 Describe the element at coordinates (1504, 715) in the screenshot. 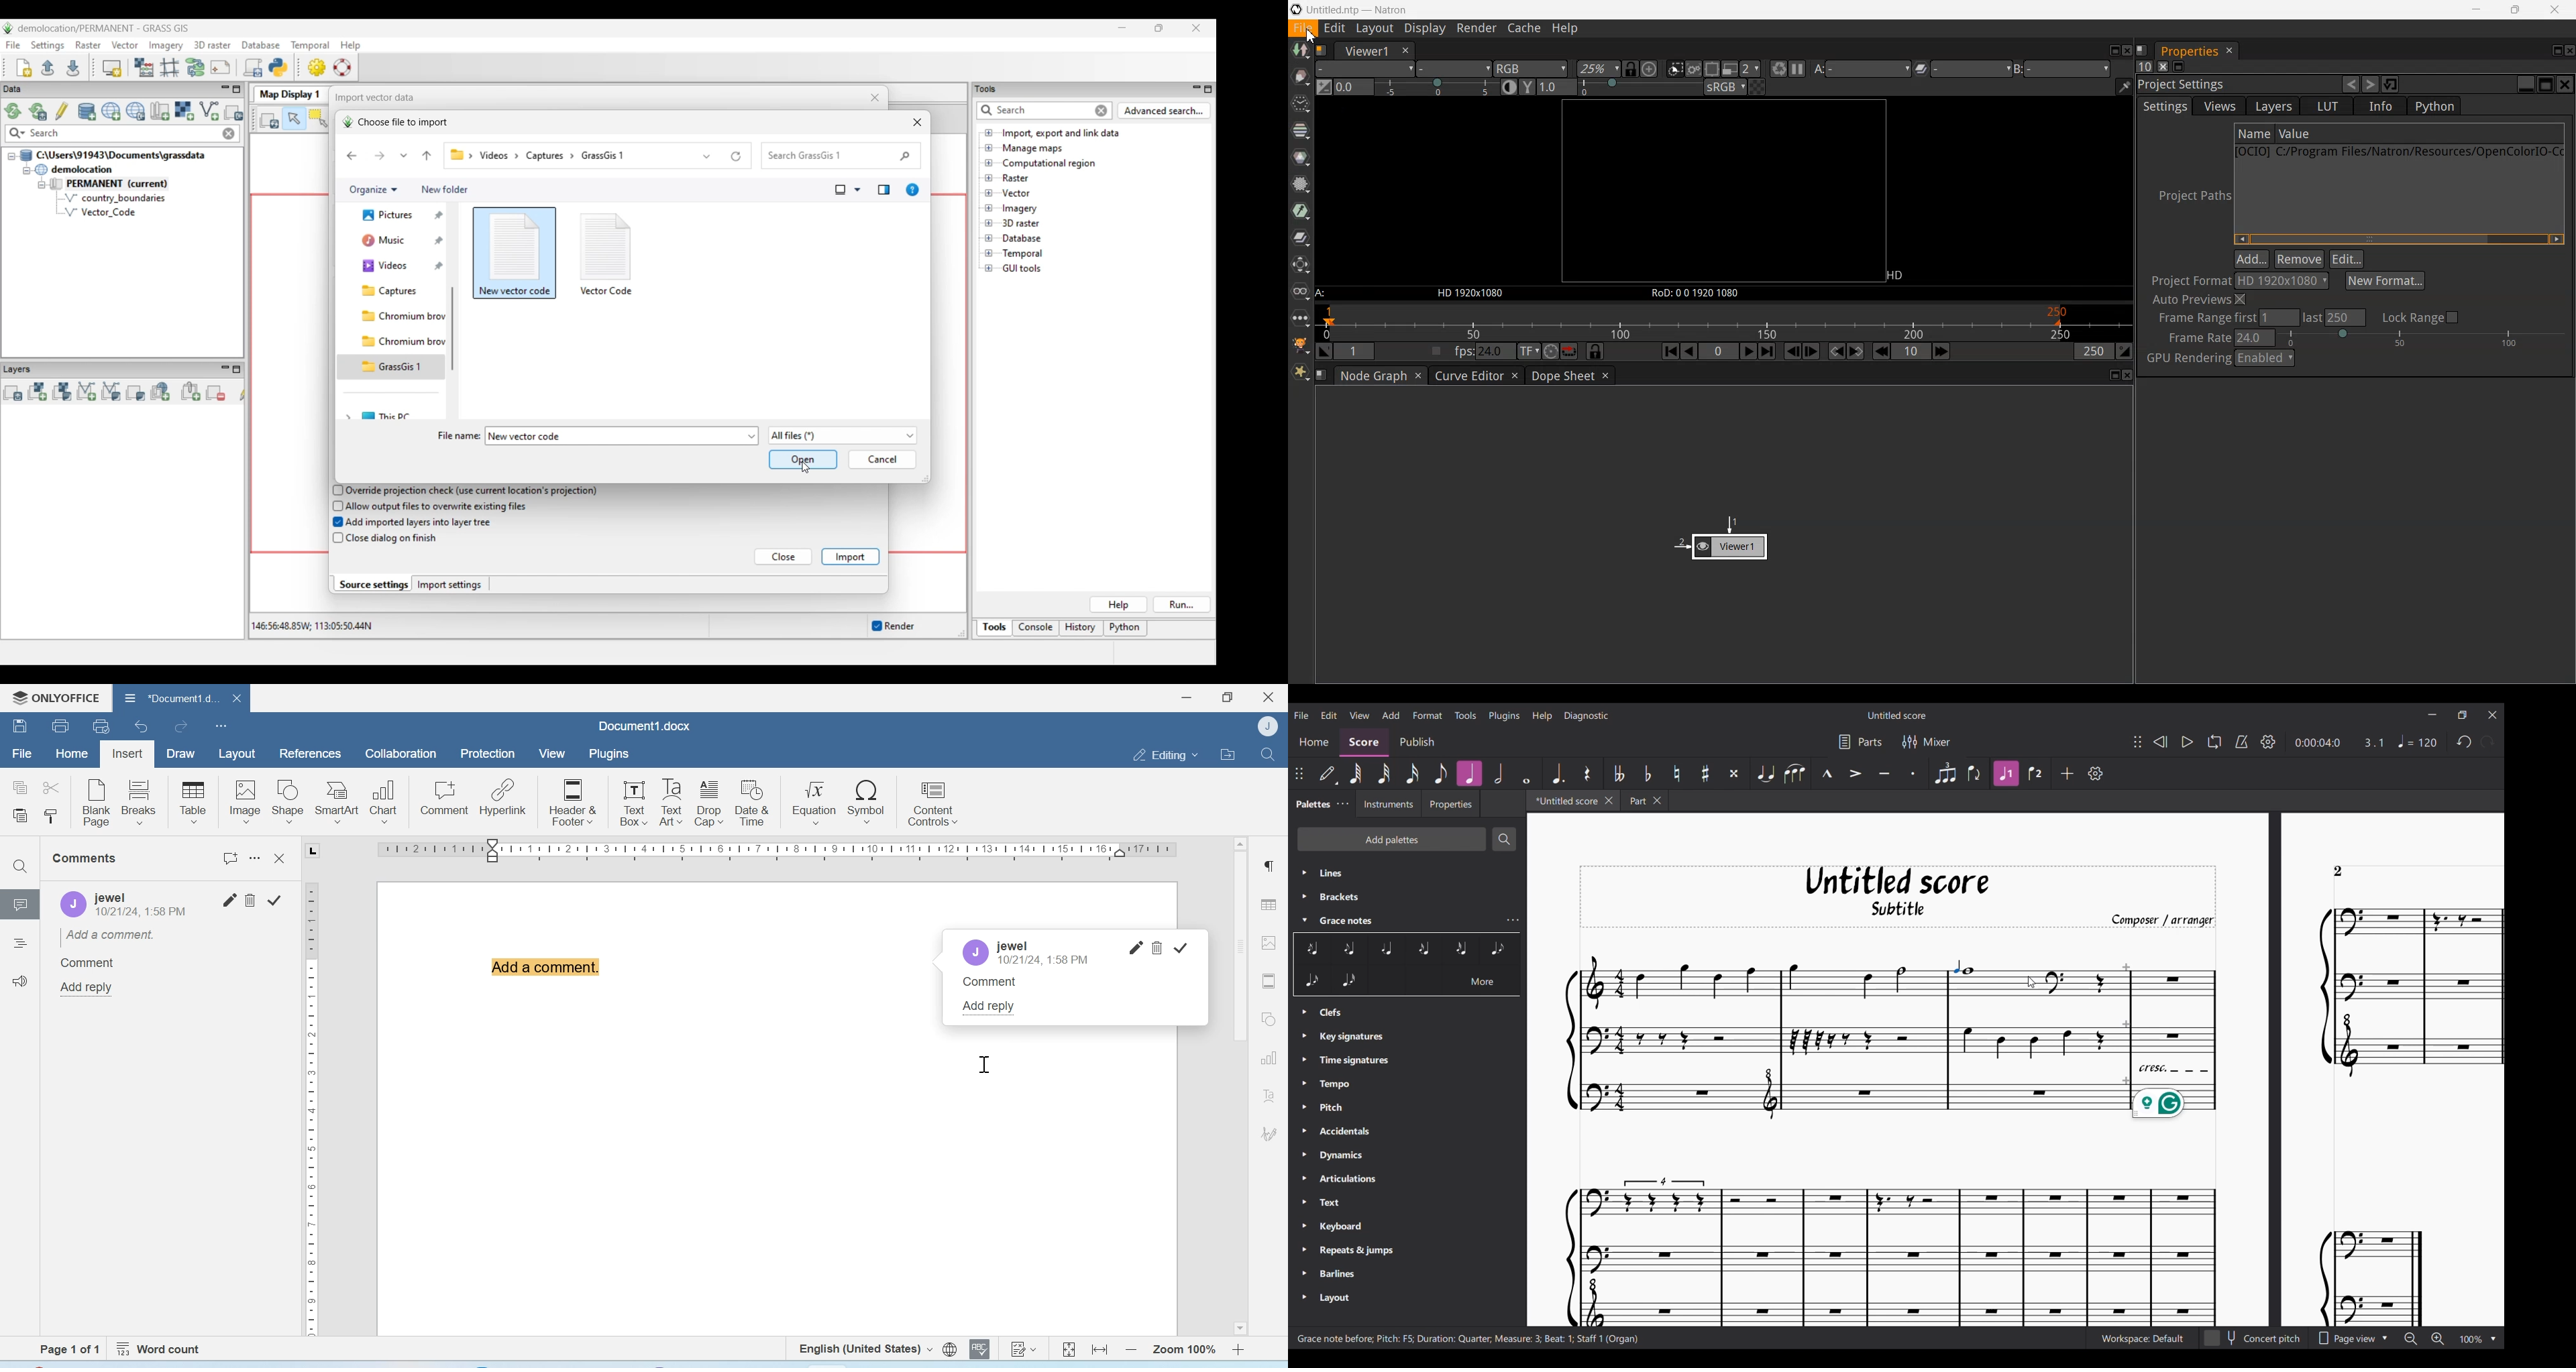

I see `Plugins menu` at that location.